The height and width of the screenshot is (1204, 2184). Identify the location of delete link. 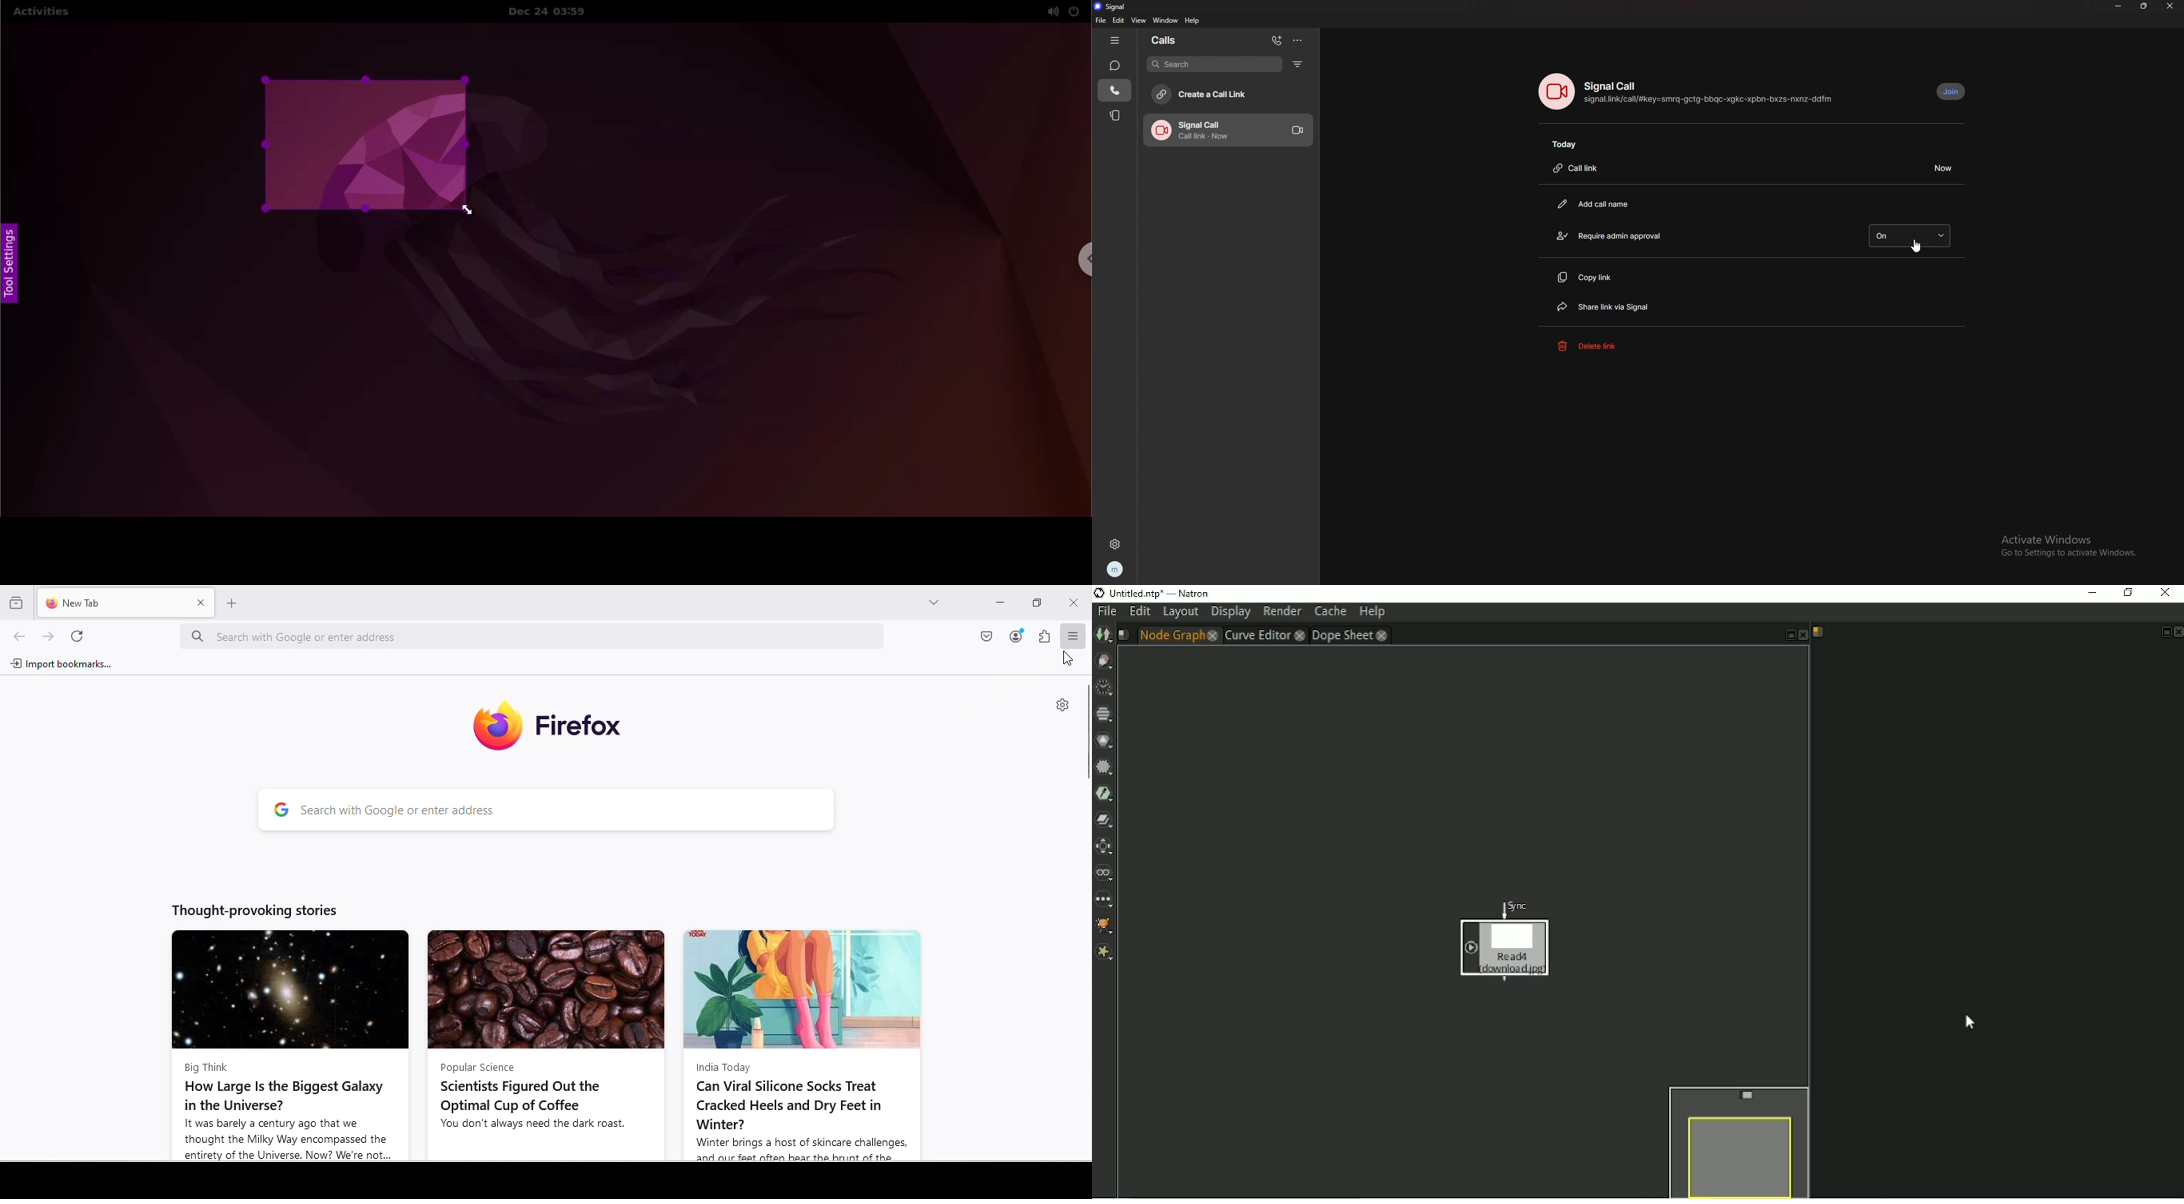
(1604, 346).